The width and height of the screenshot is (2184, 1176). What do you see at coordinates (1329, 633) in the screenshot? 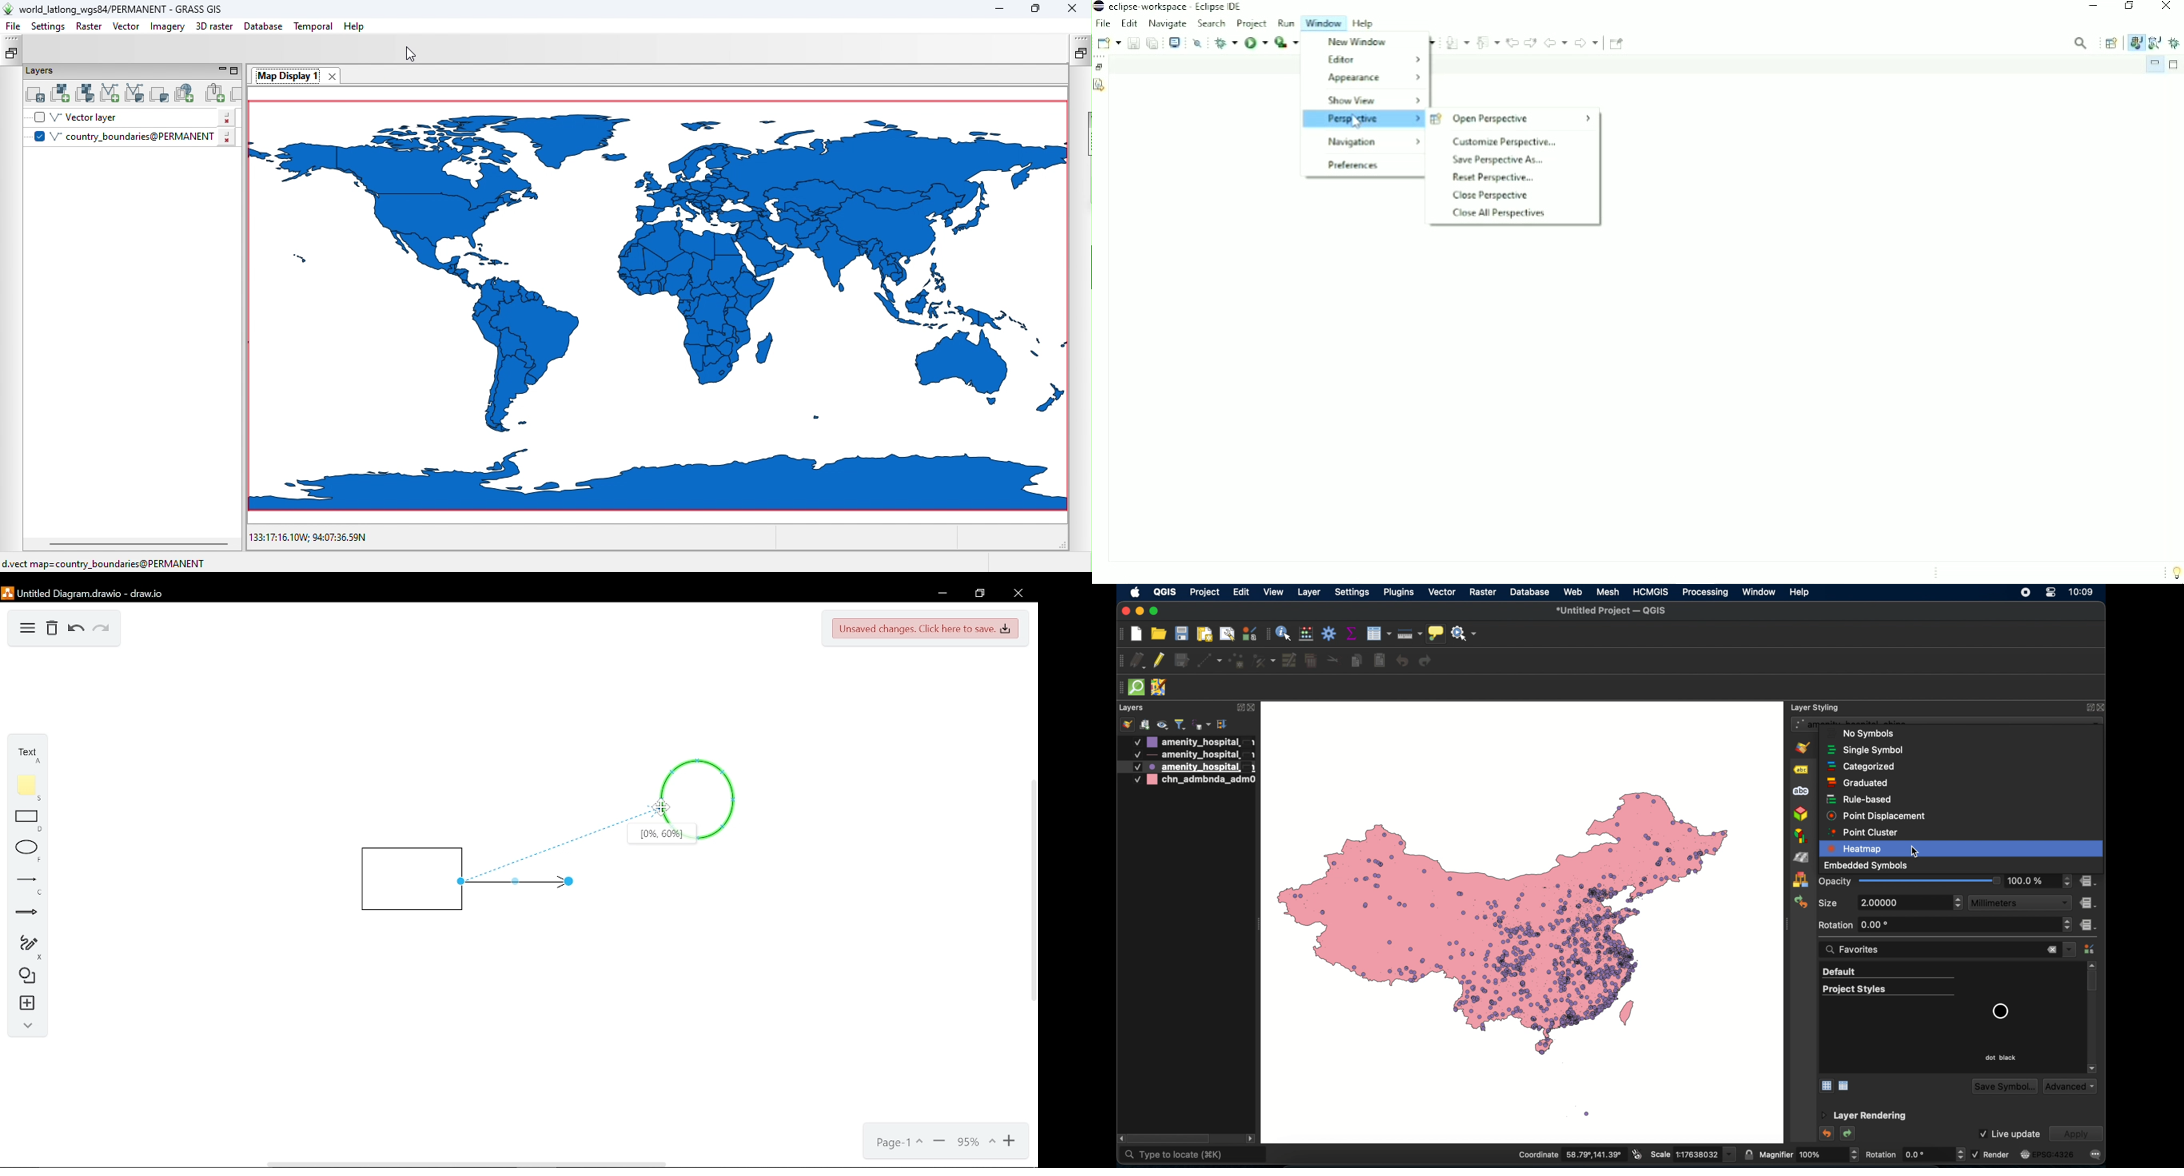
I see `toolbox` at bounding box center [1329, 633].